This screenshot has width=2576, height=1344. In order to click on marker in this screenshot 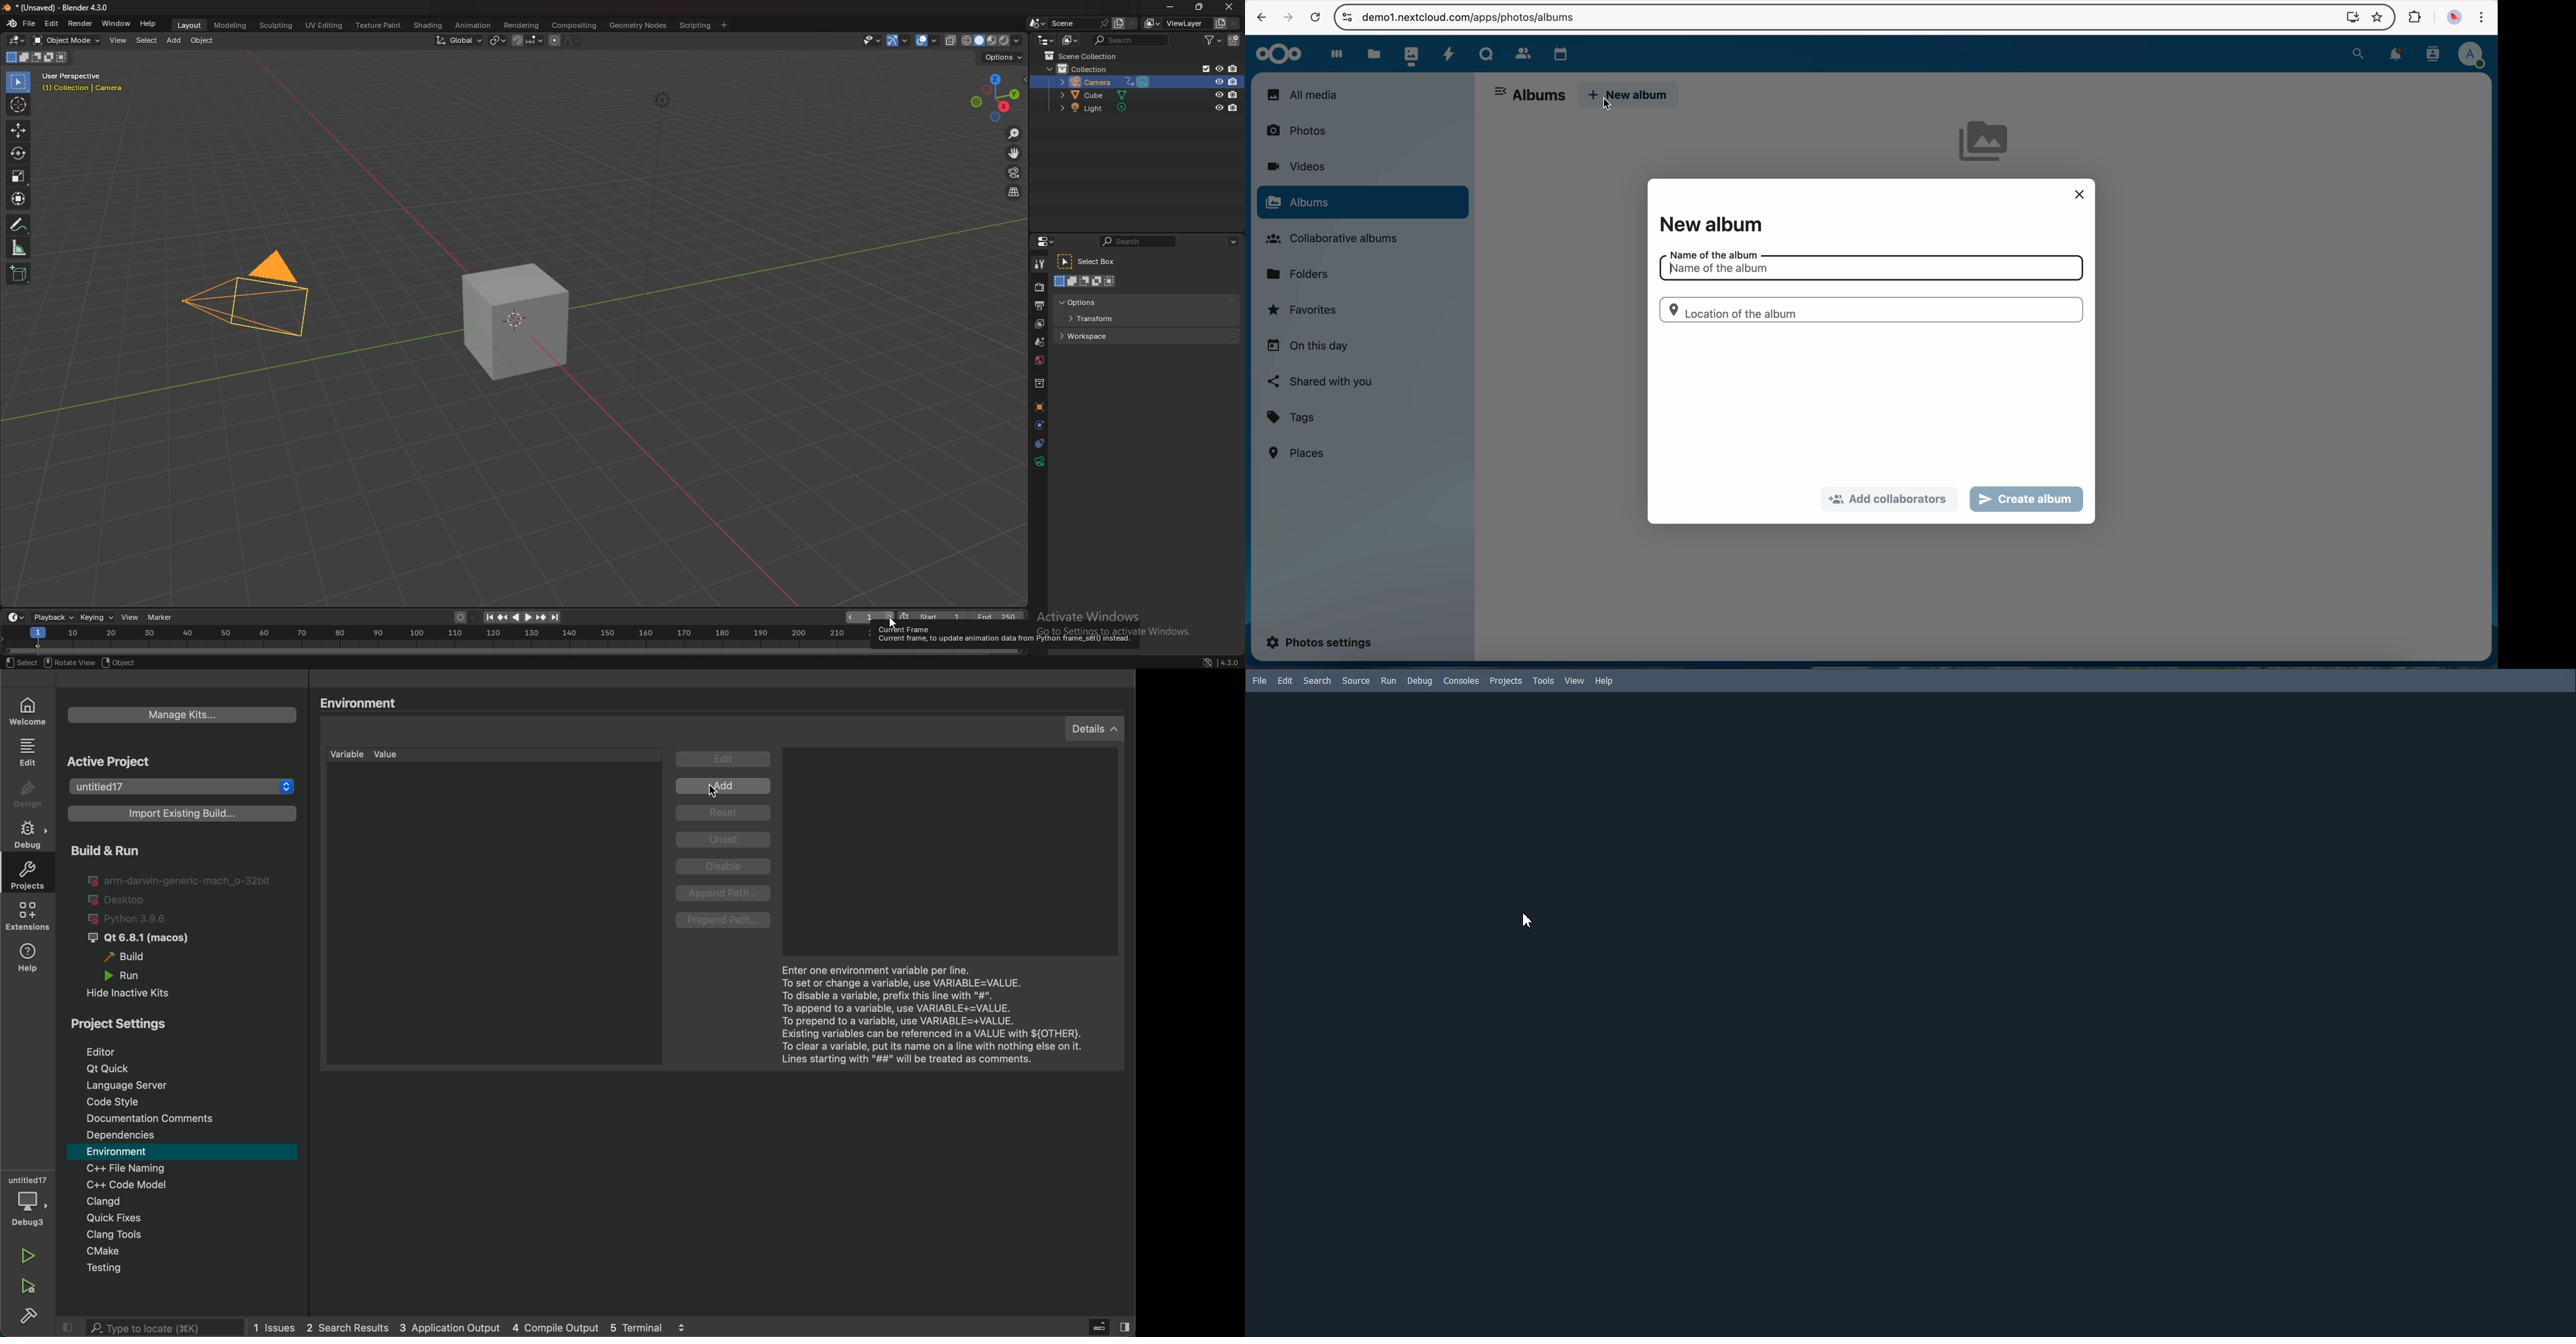, I will do `click(162, 617)`.